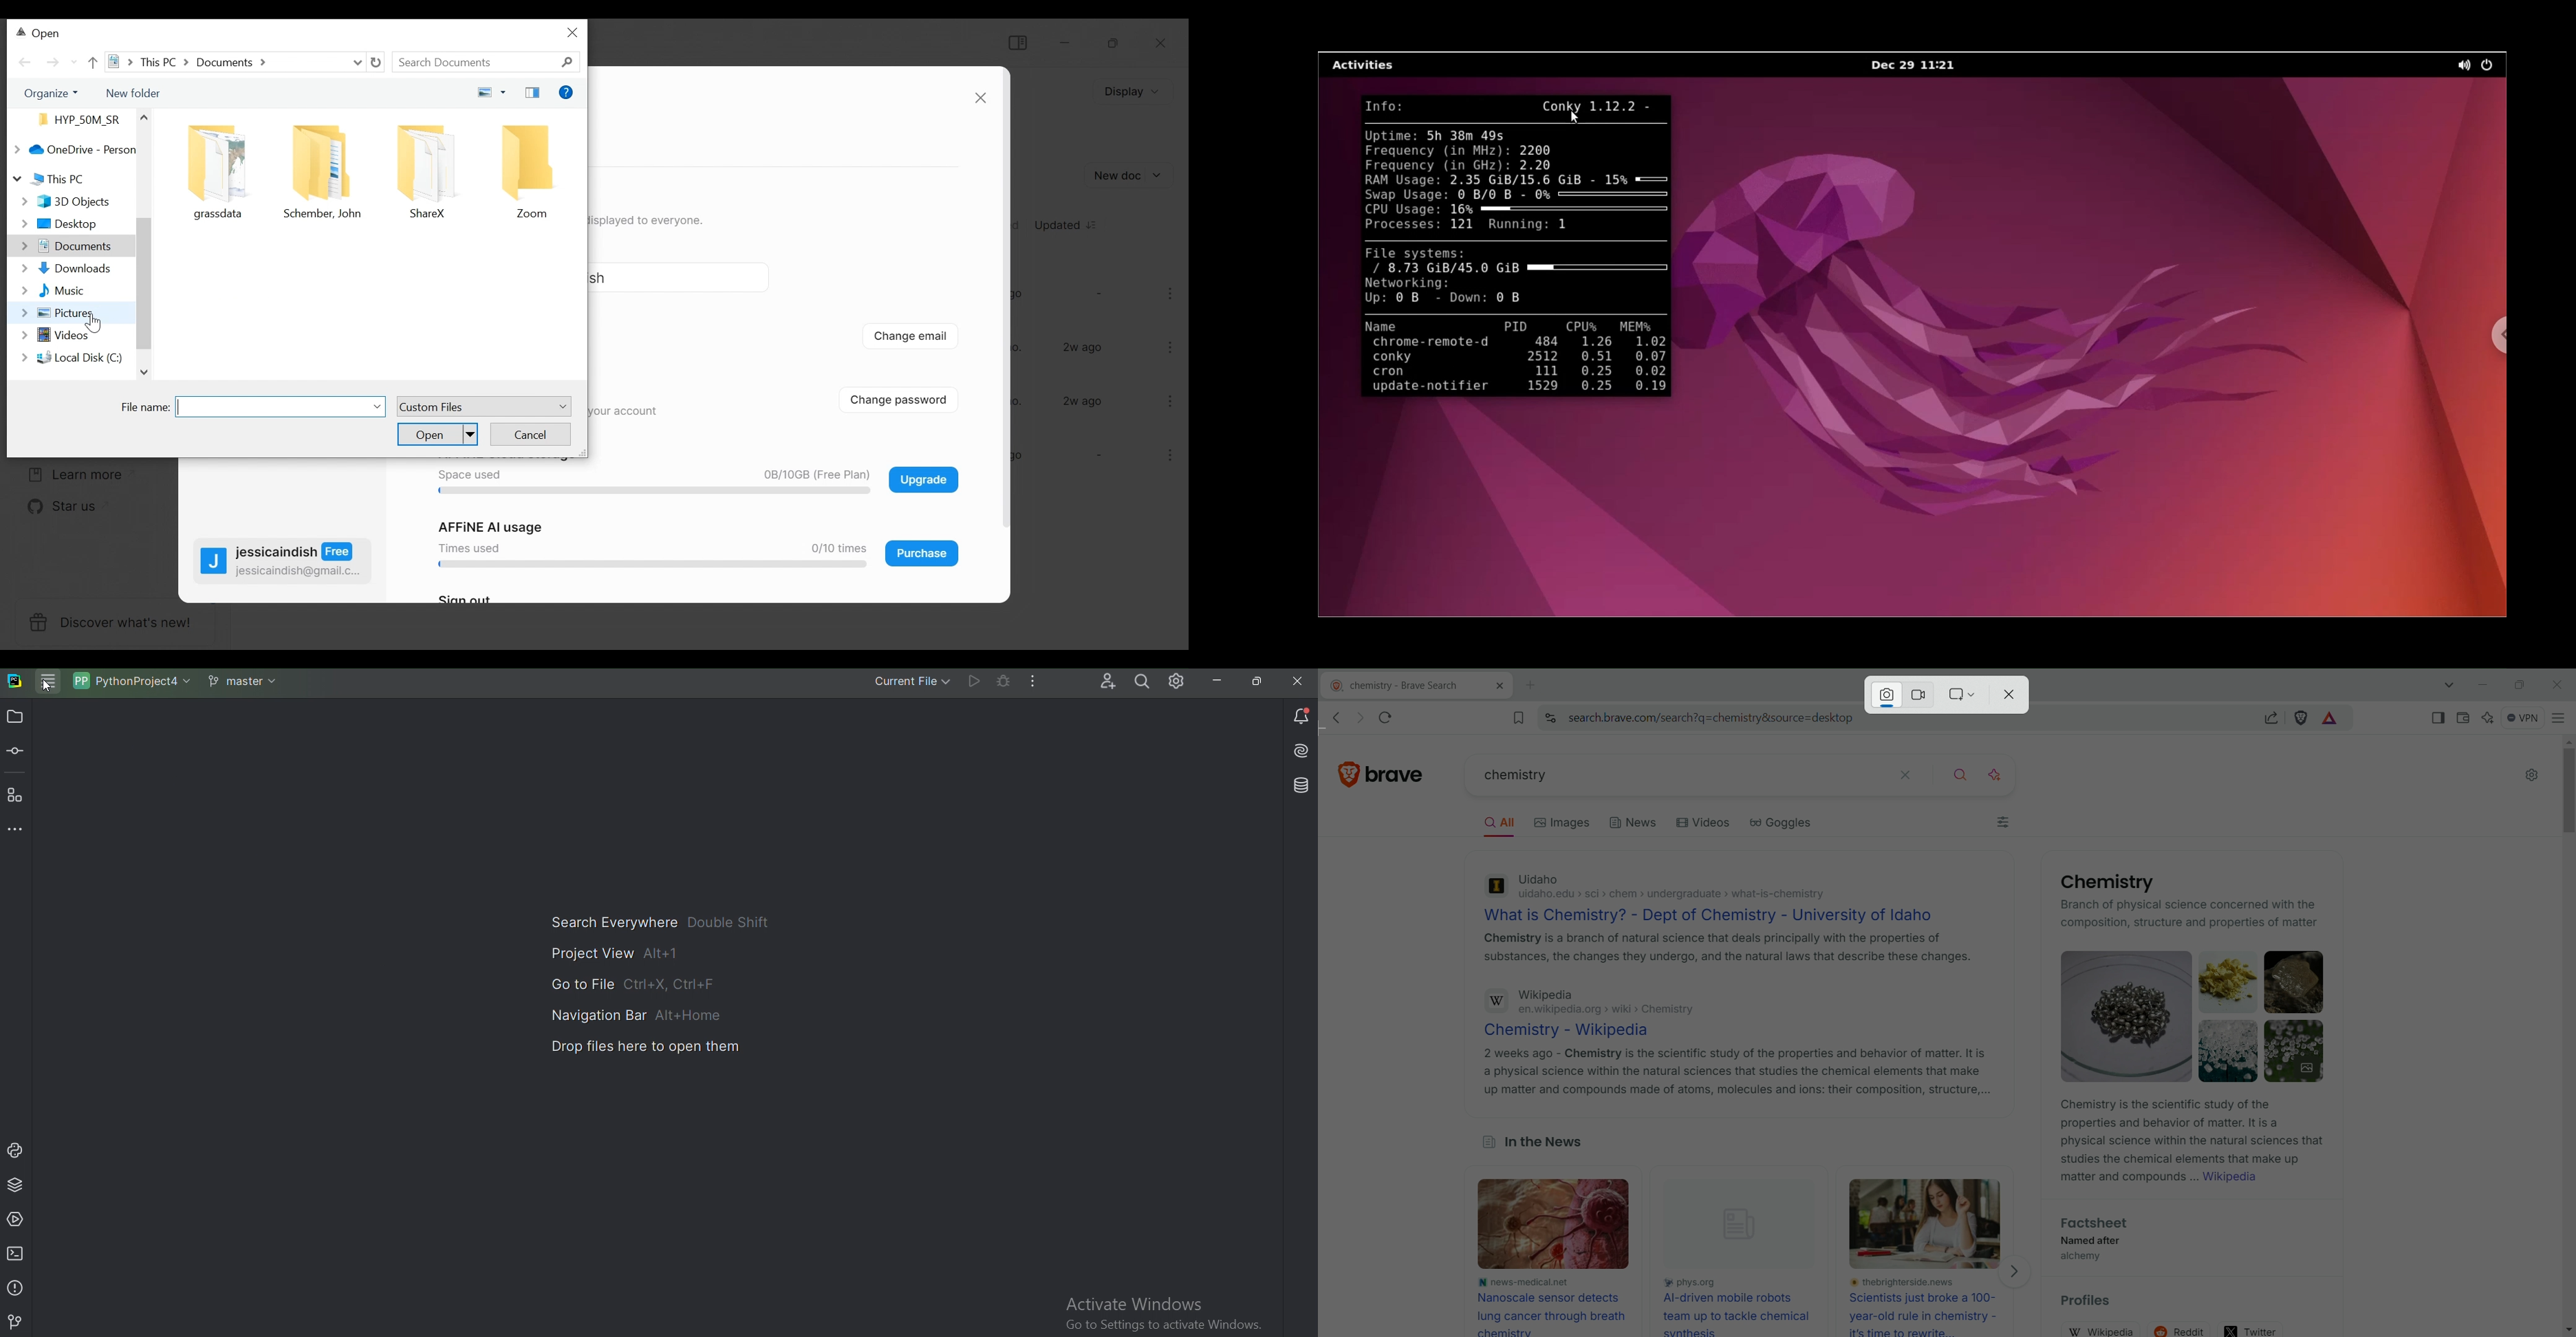 The image size is (2576, 1344). What do you see at coordinates (131, 92) in the screenshot?
I see `New Folder` at bounding box center [131, 92].